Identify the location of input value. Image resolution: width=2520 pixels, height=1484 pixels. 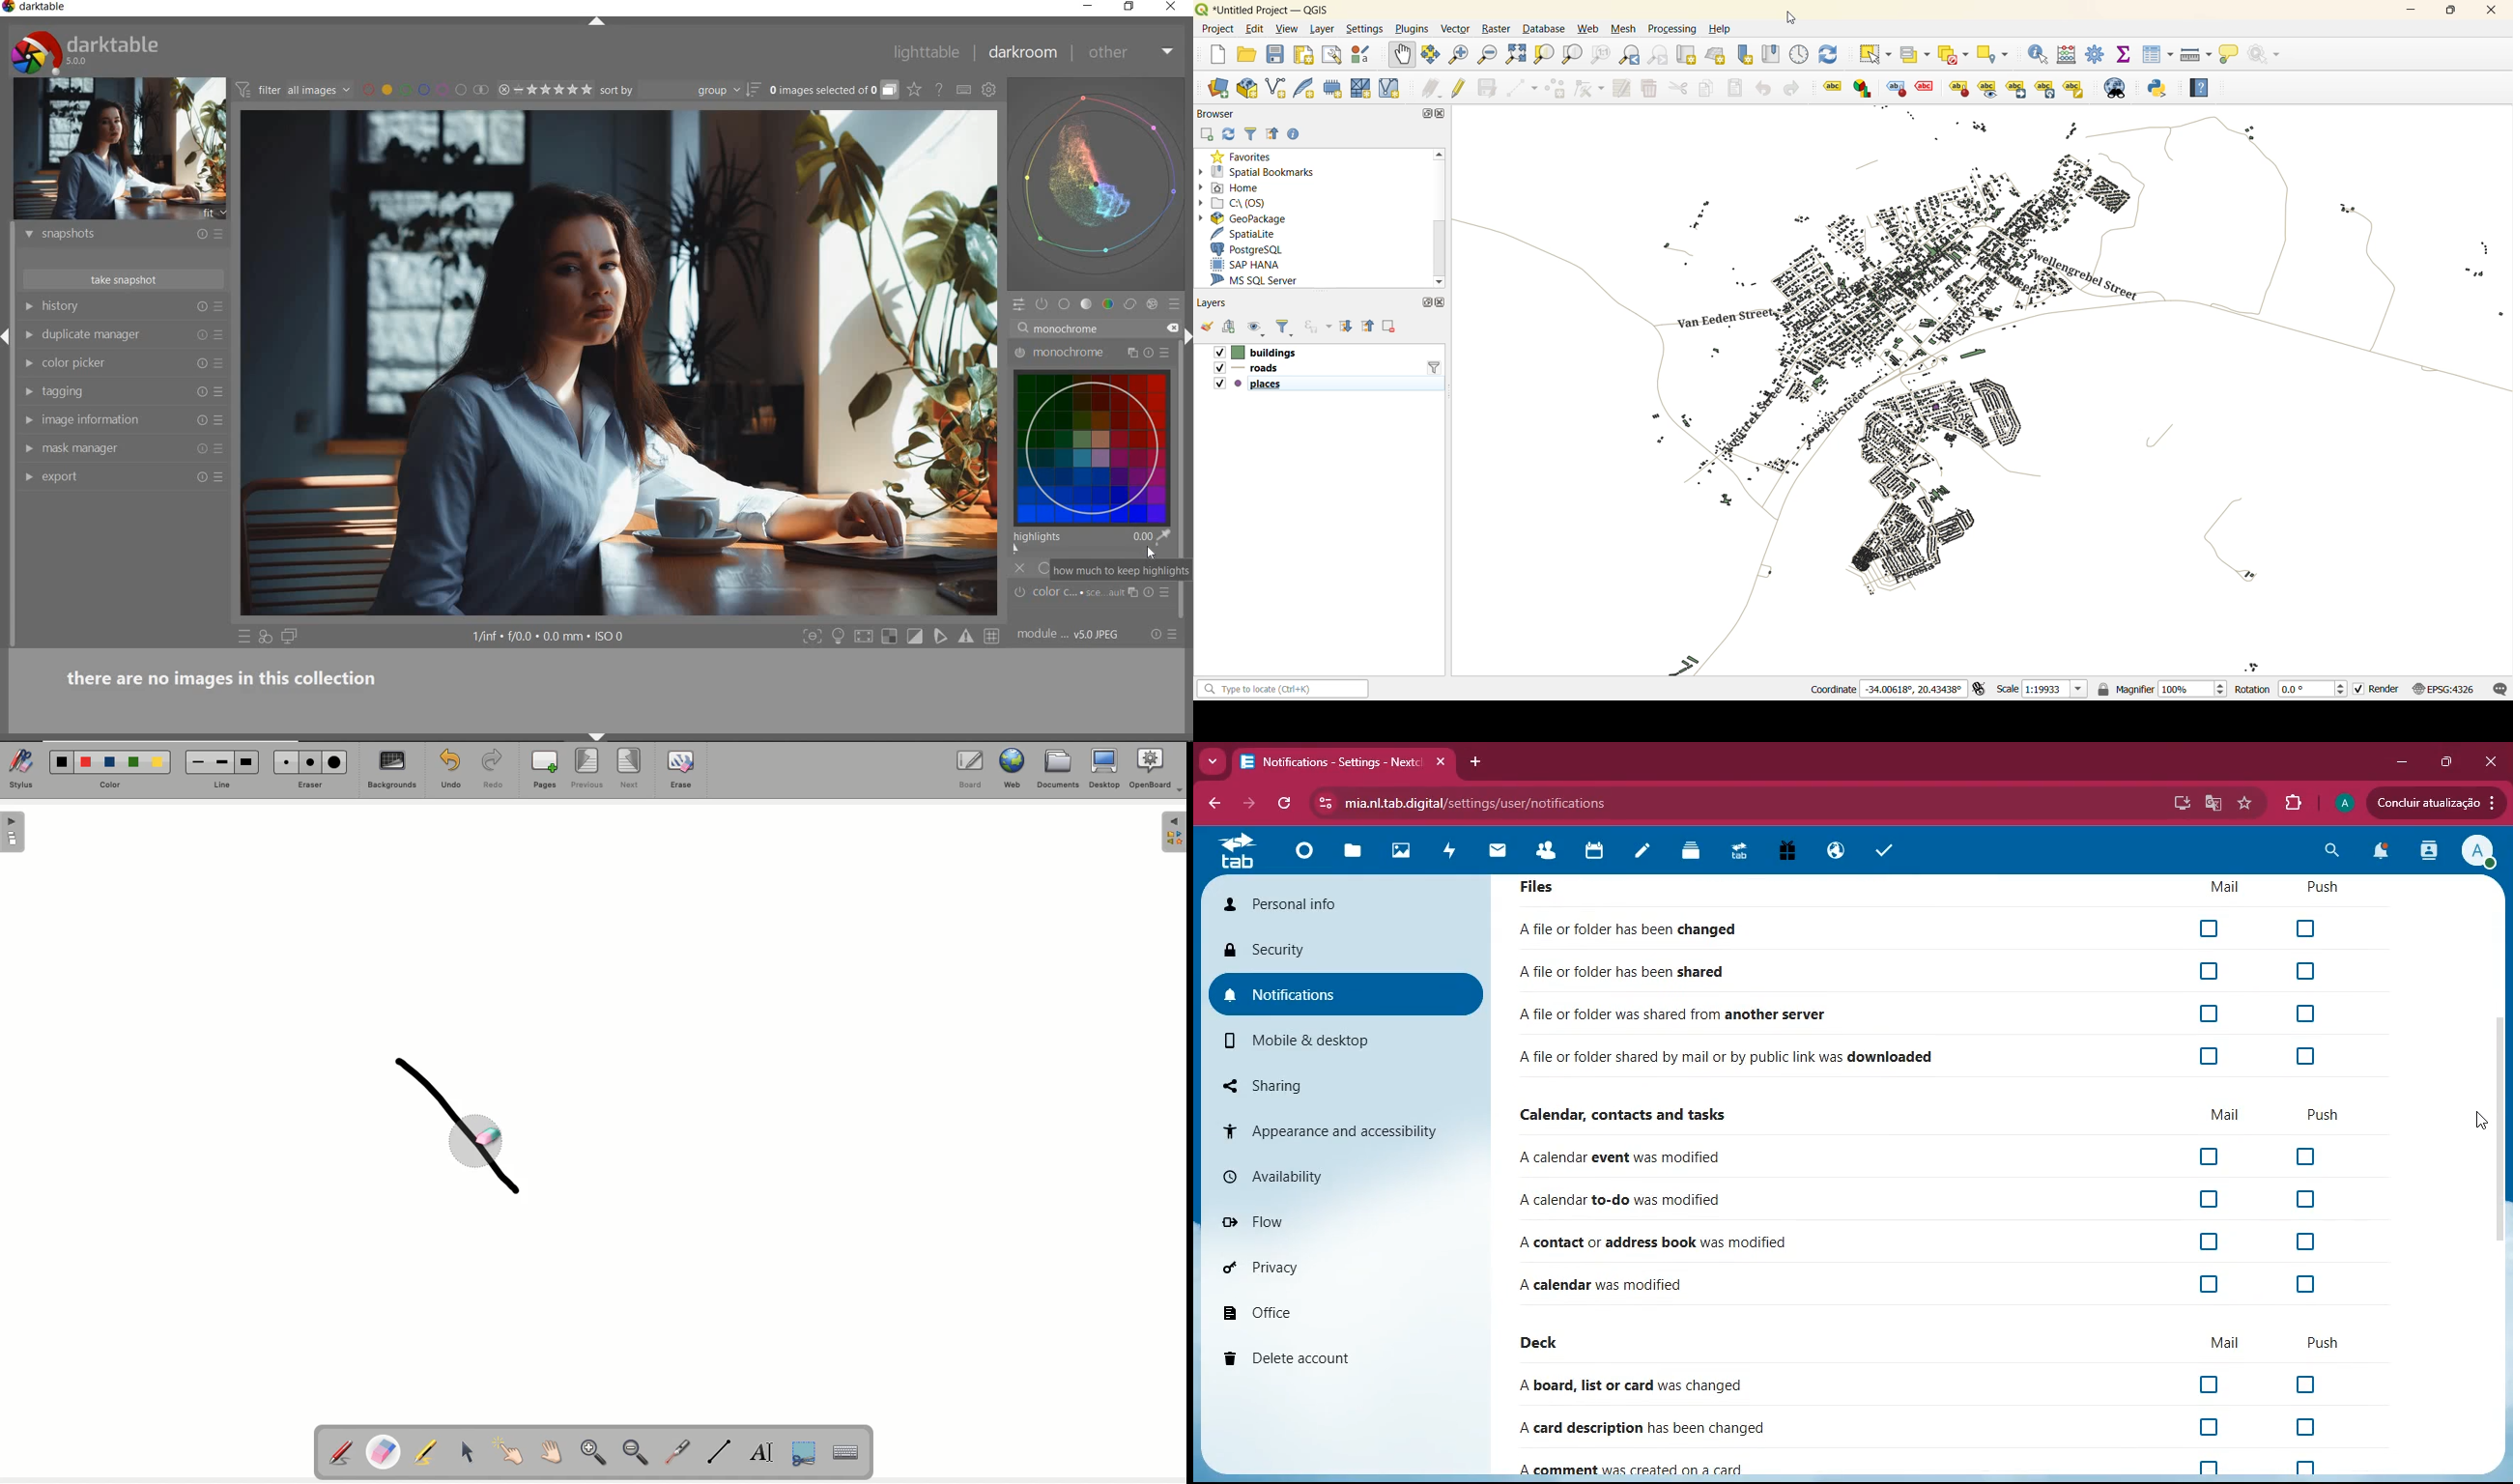
(1066, 328).